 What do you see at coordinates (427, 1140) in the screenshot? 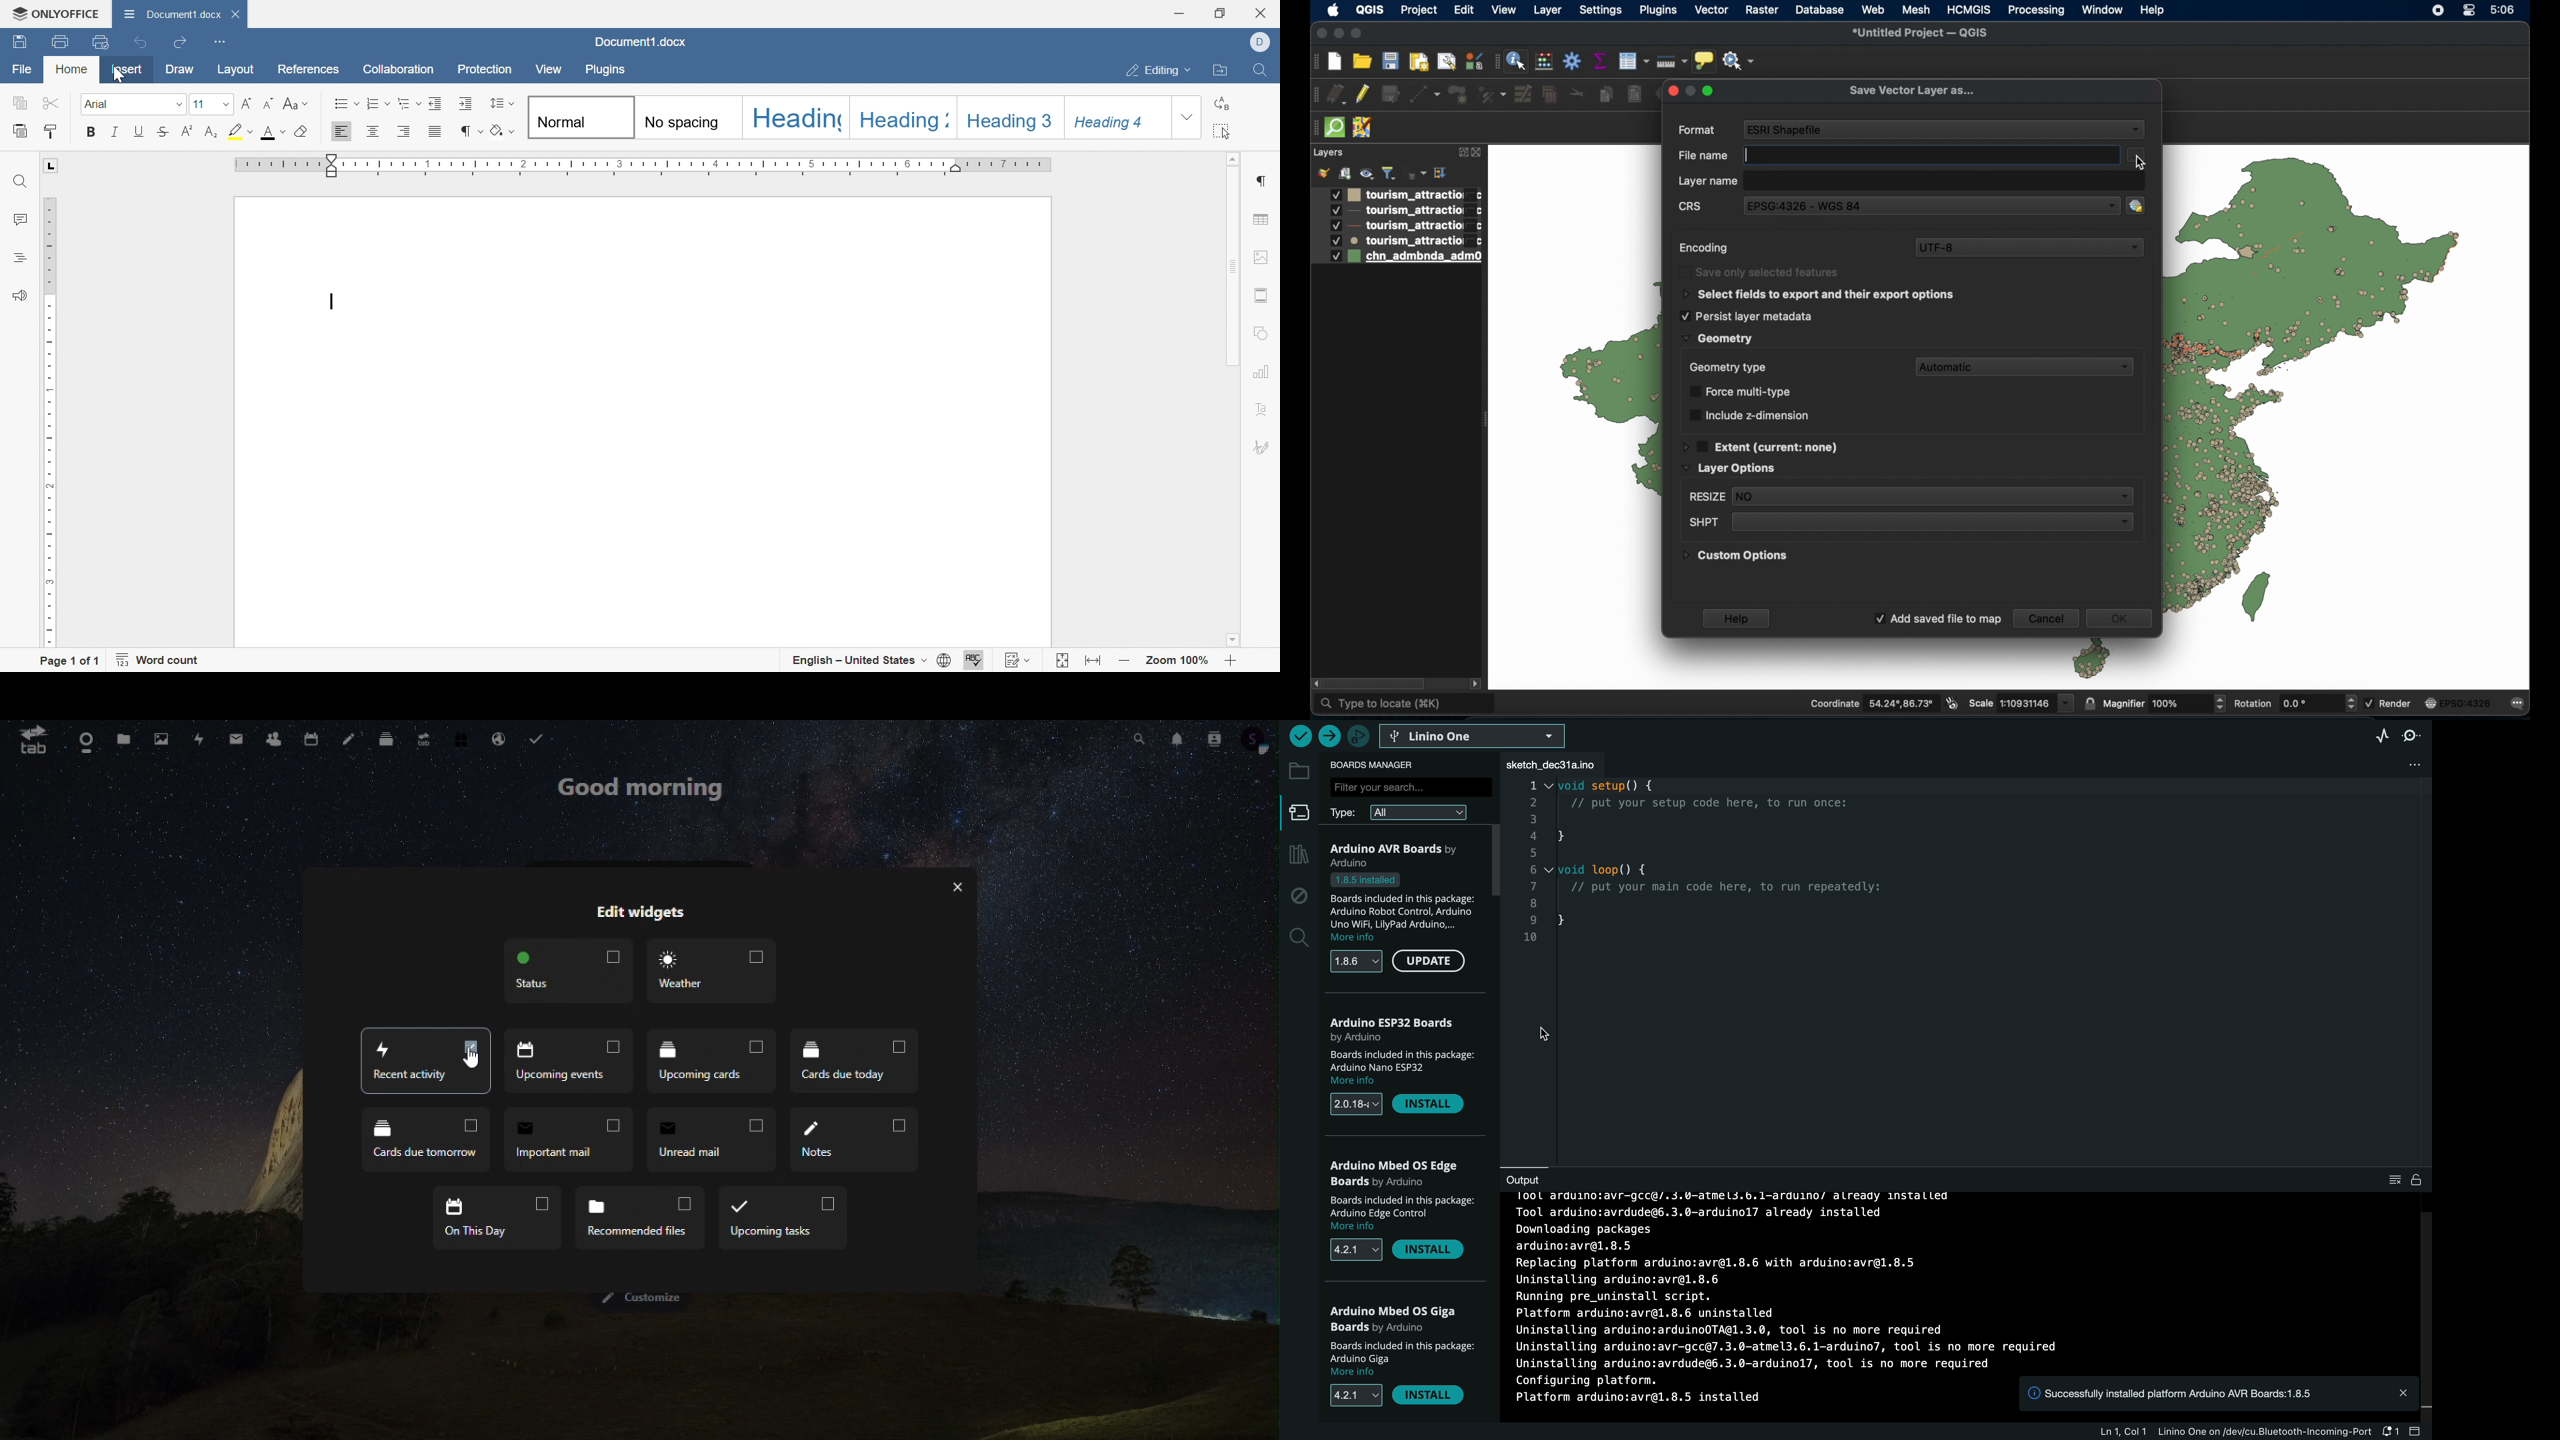
I see `cards due tomarrow` at bounding box center [427, 1140].